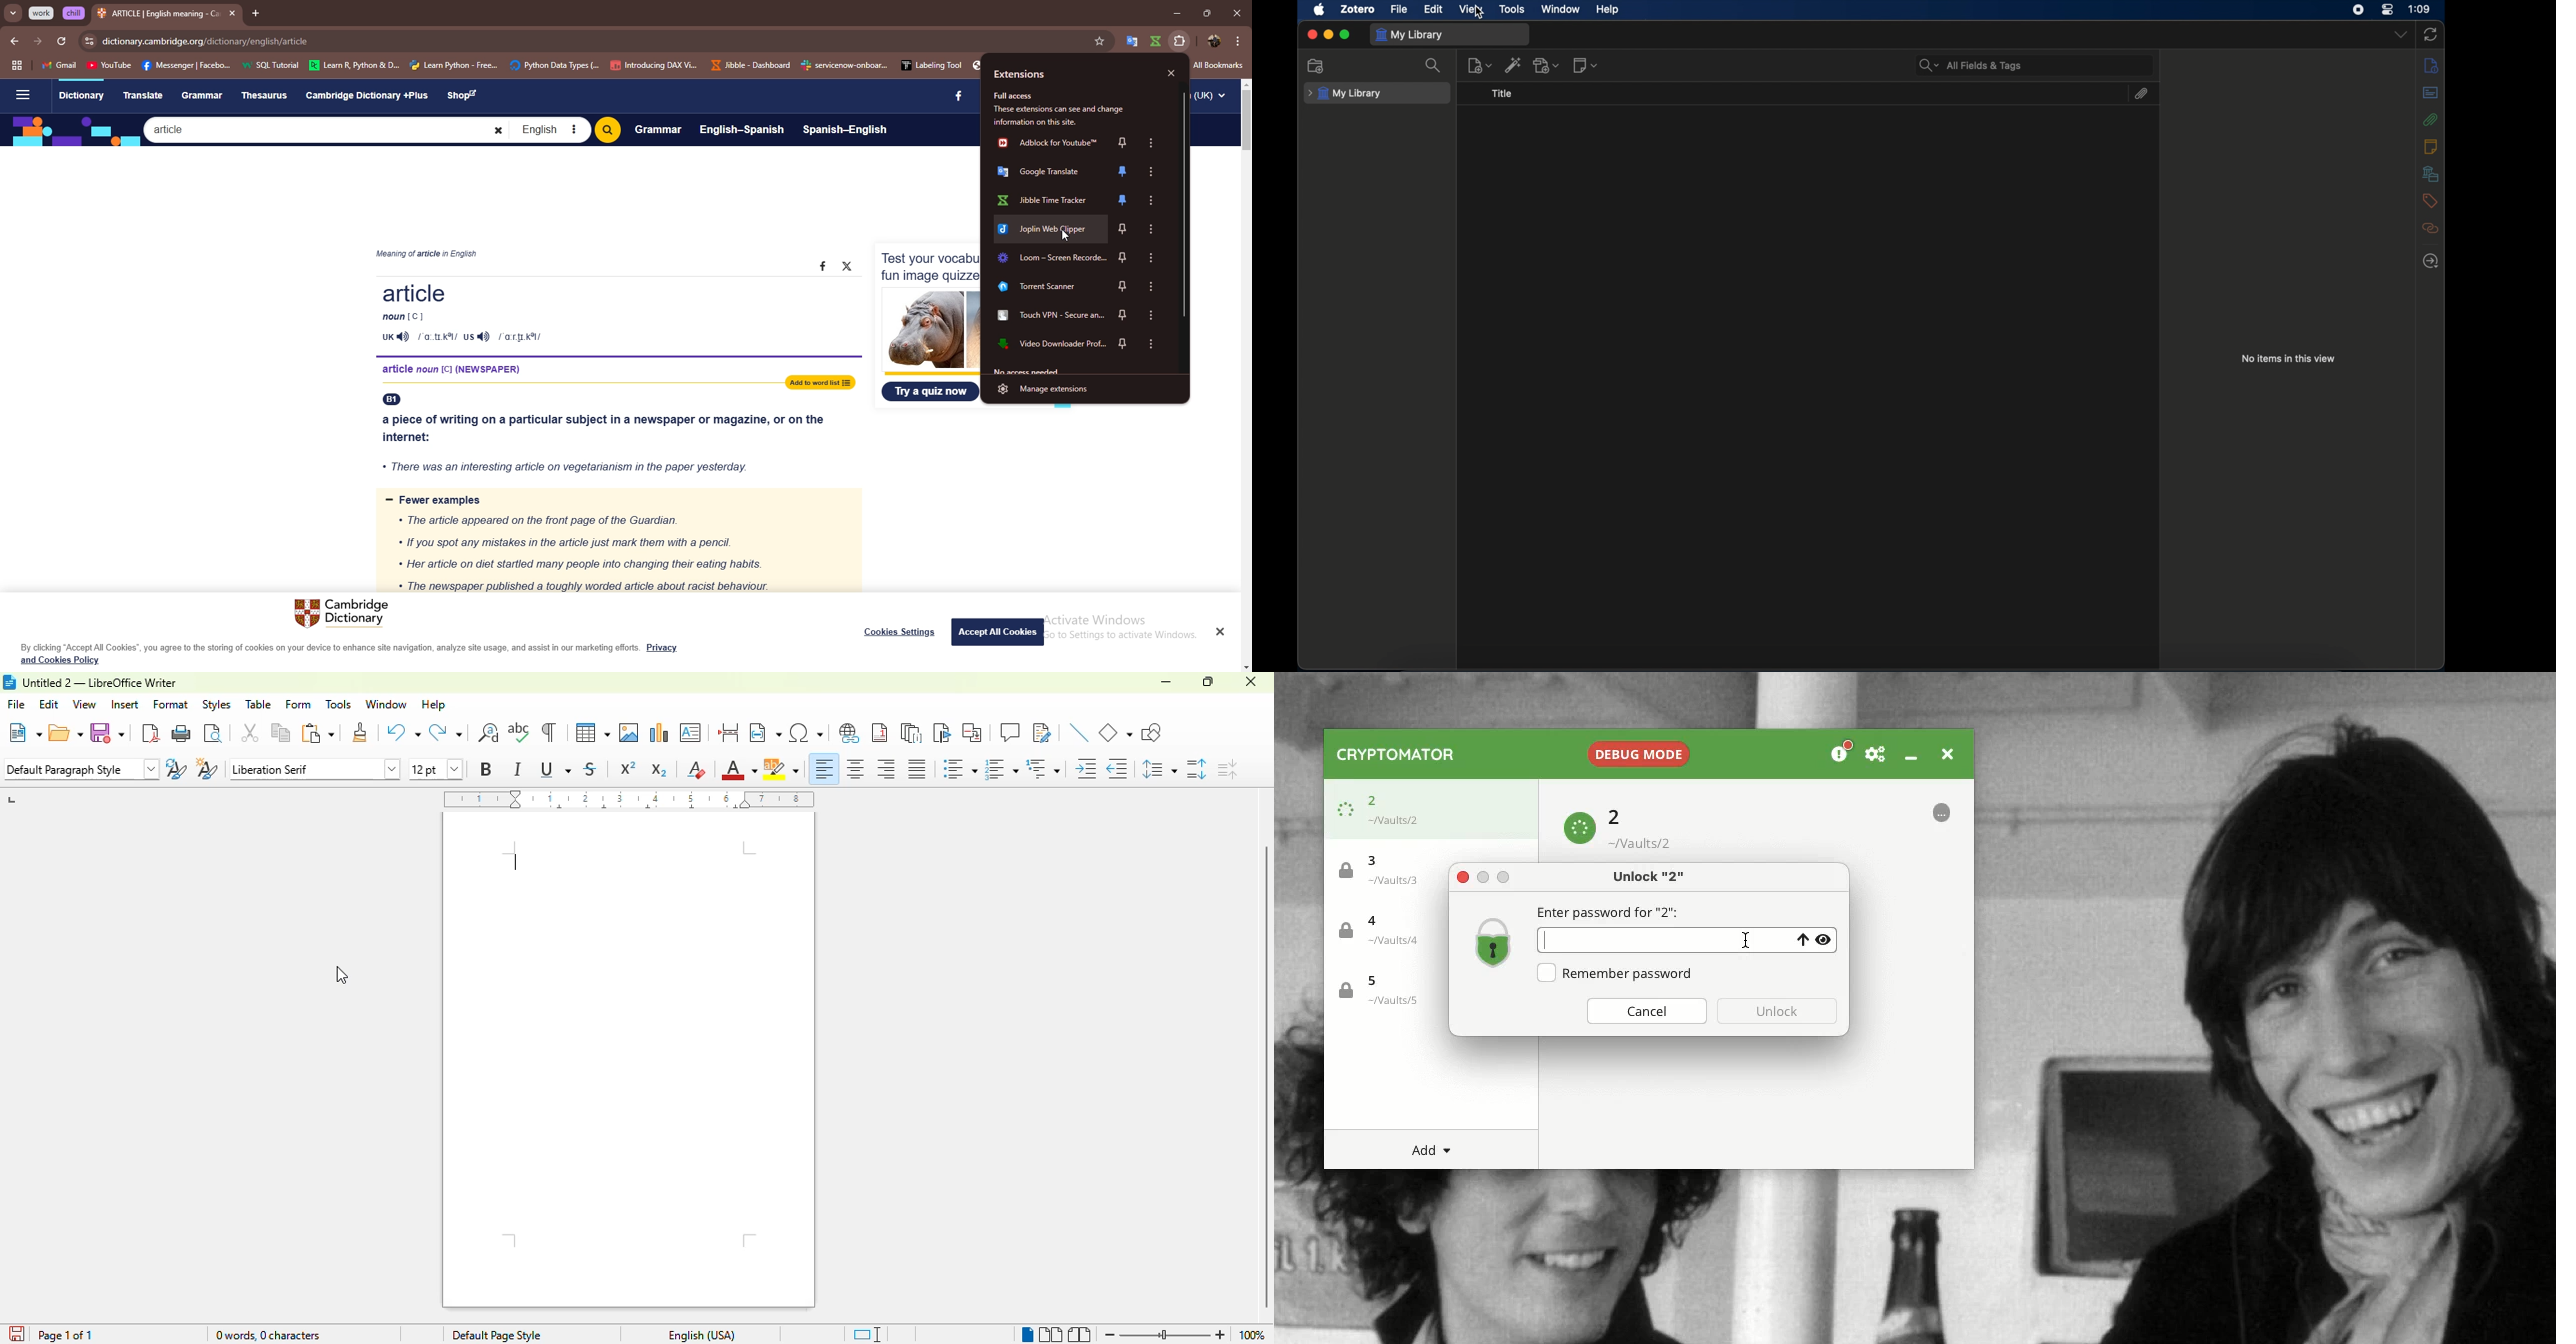 This screenshot has width=2576, height=1344. I want to click on Translate, so click(143, 94).